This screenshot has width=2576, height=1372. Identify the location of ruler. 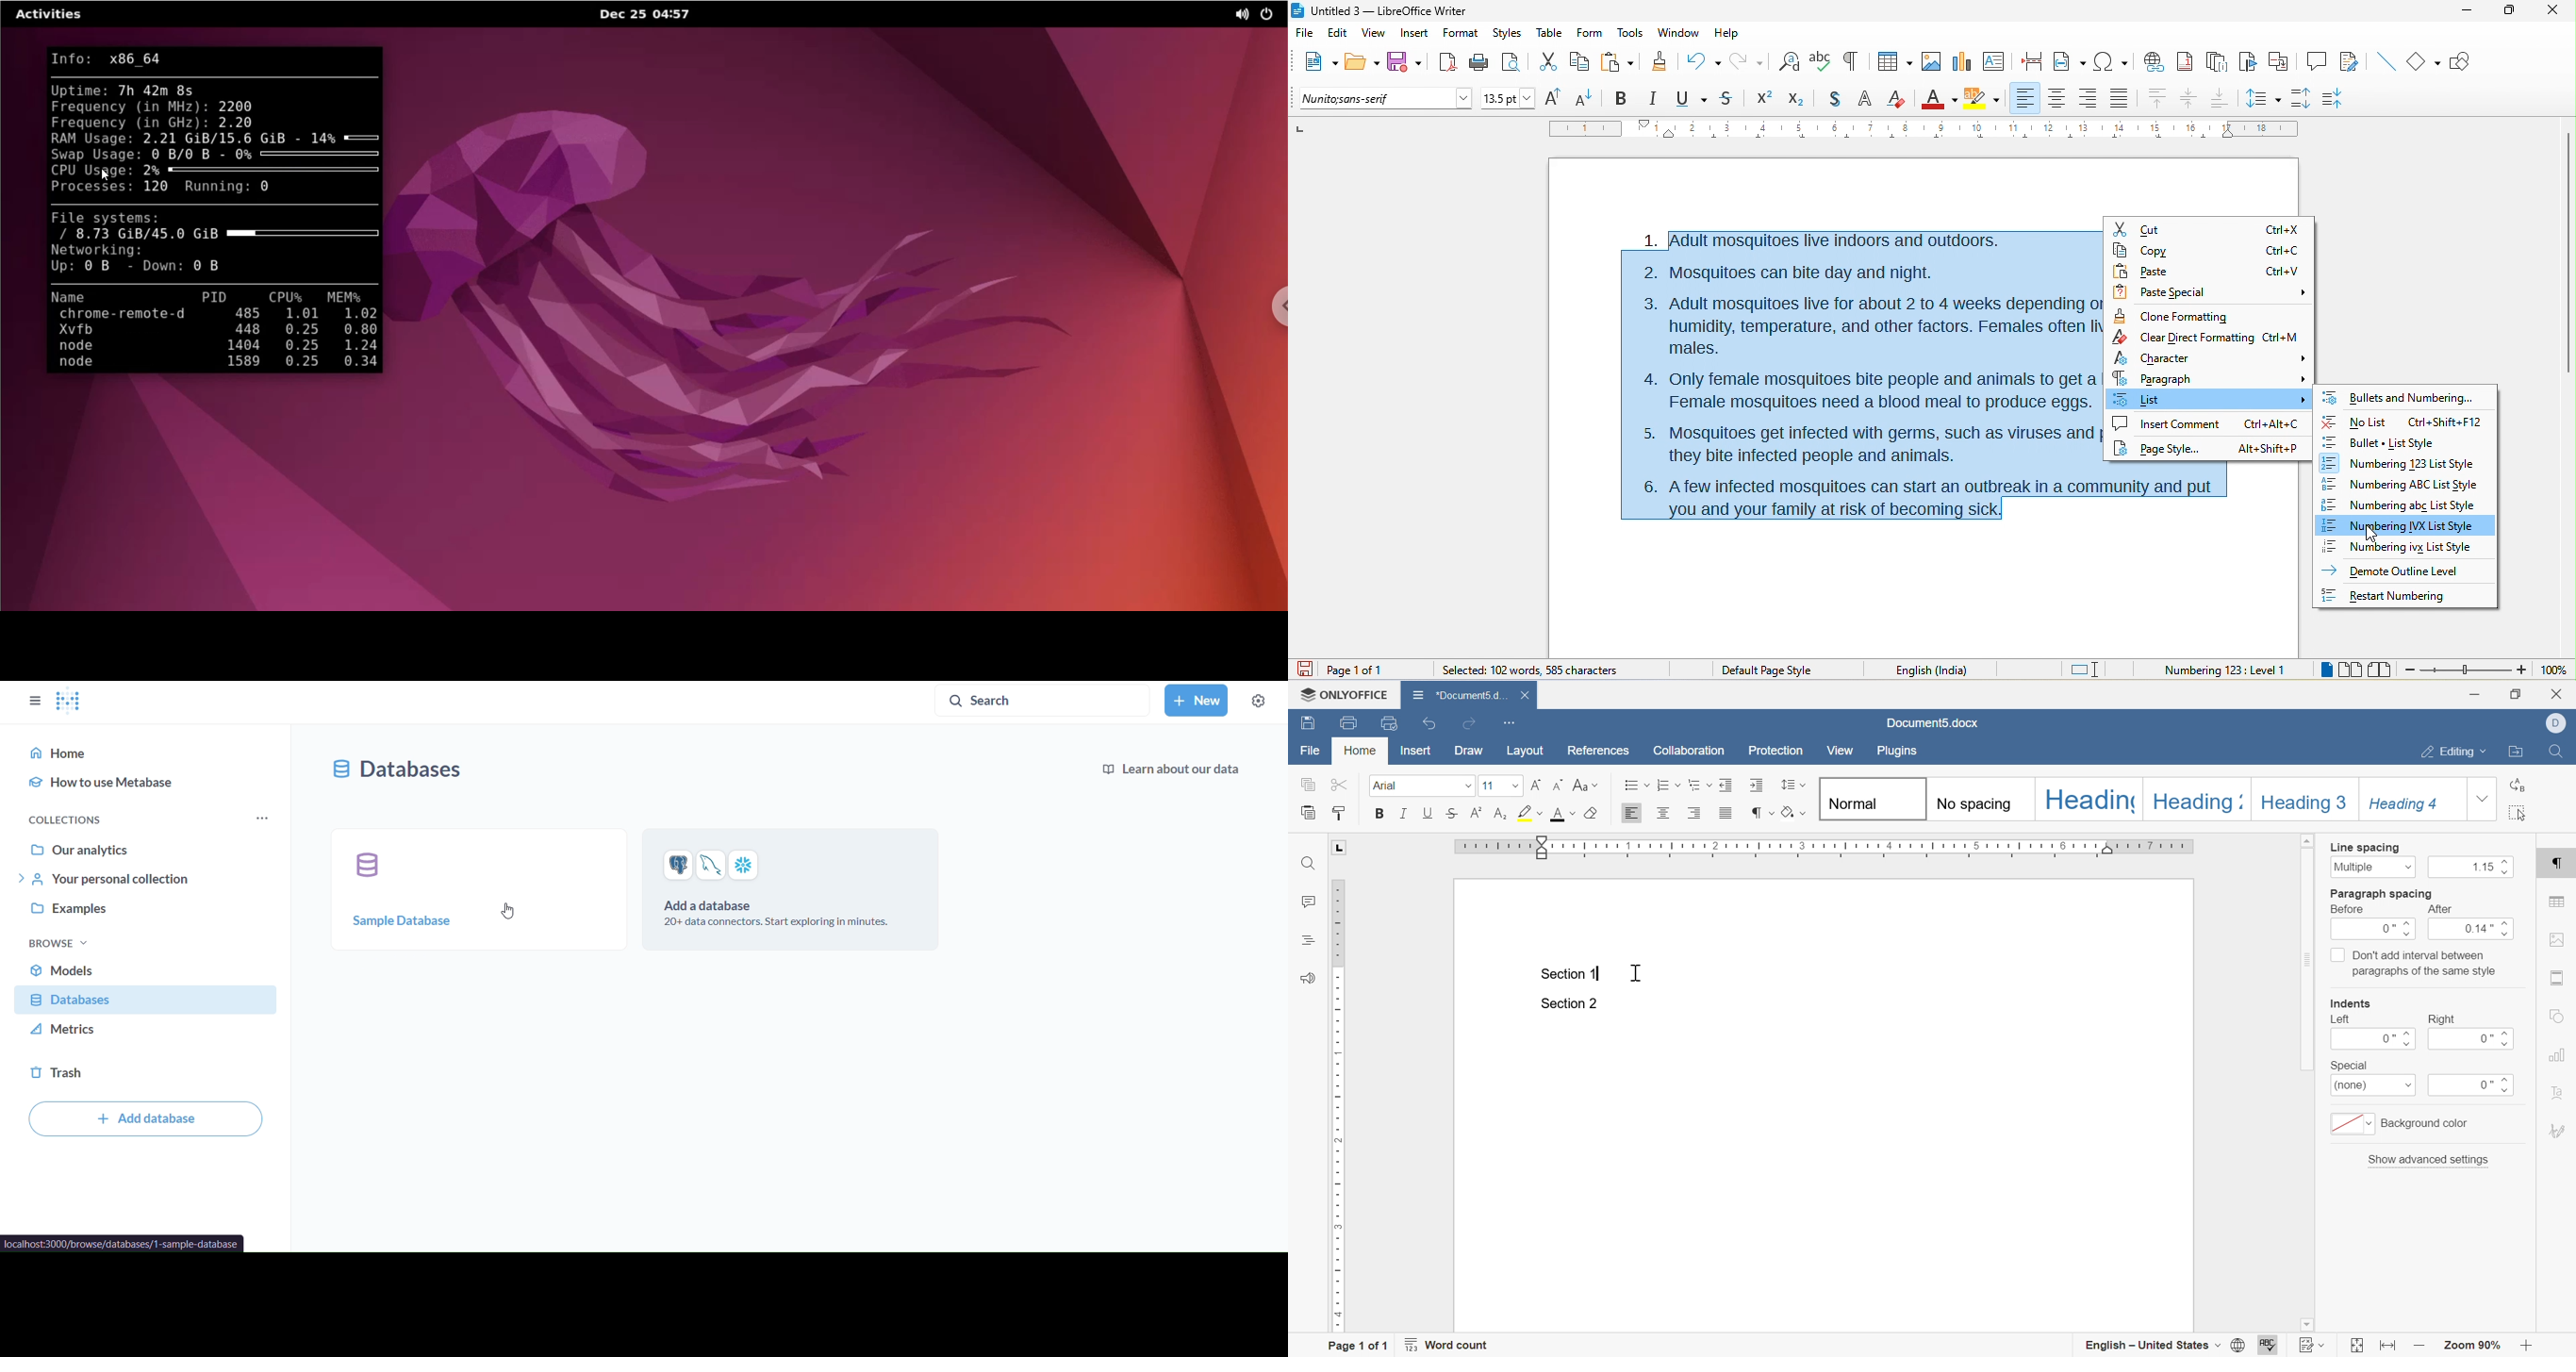
(1825, 848).